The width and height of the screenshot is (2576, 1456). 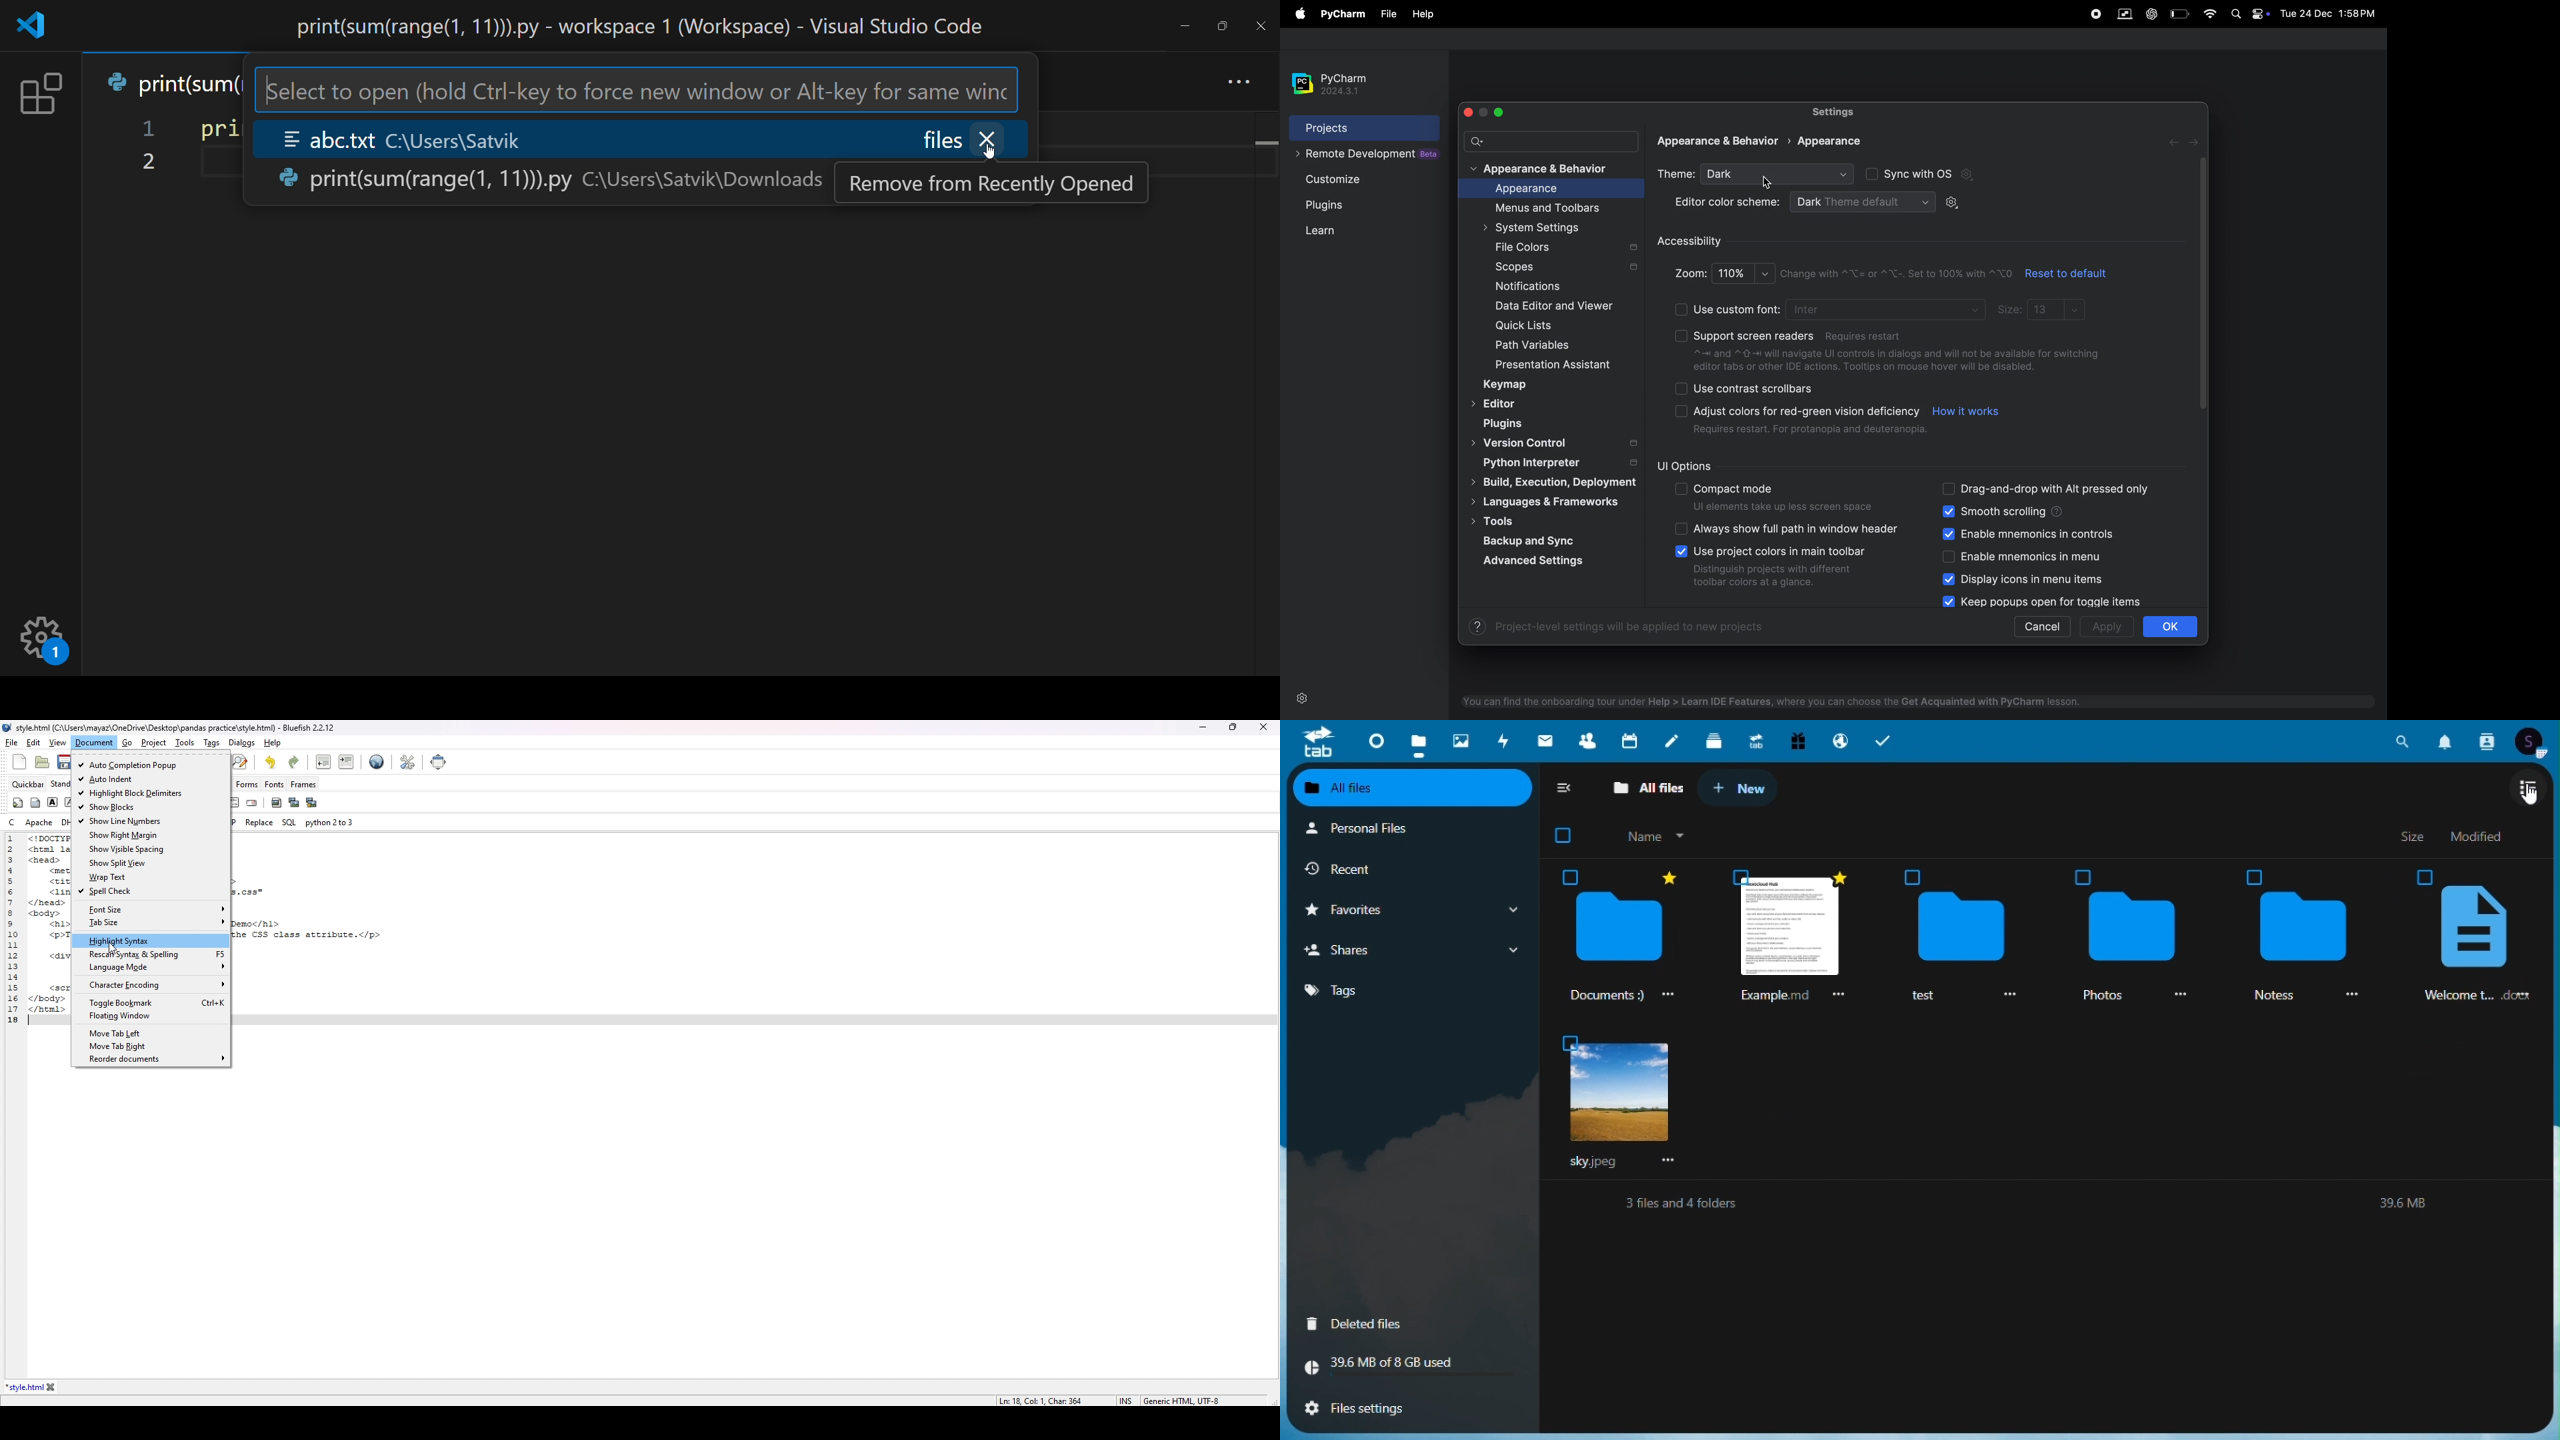 I want to click on mail, so click(x=1545, y=738).